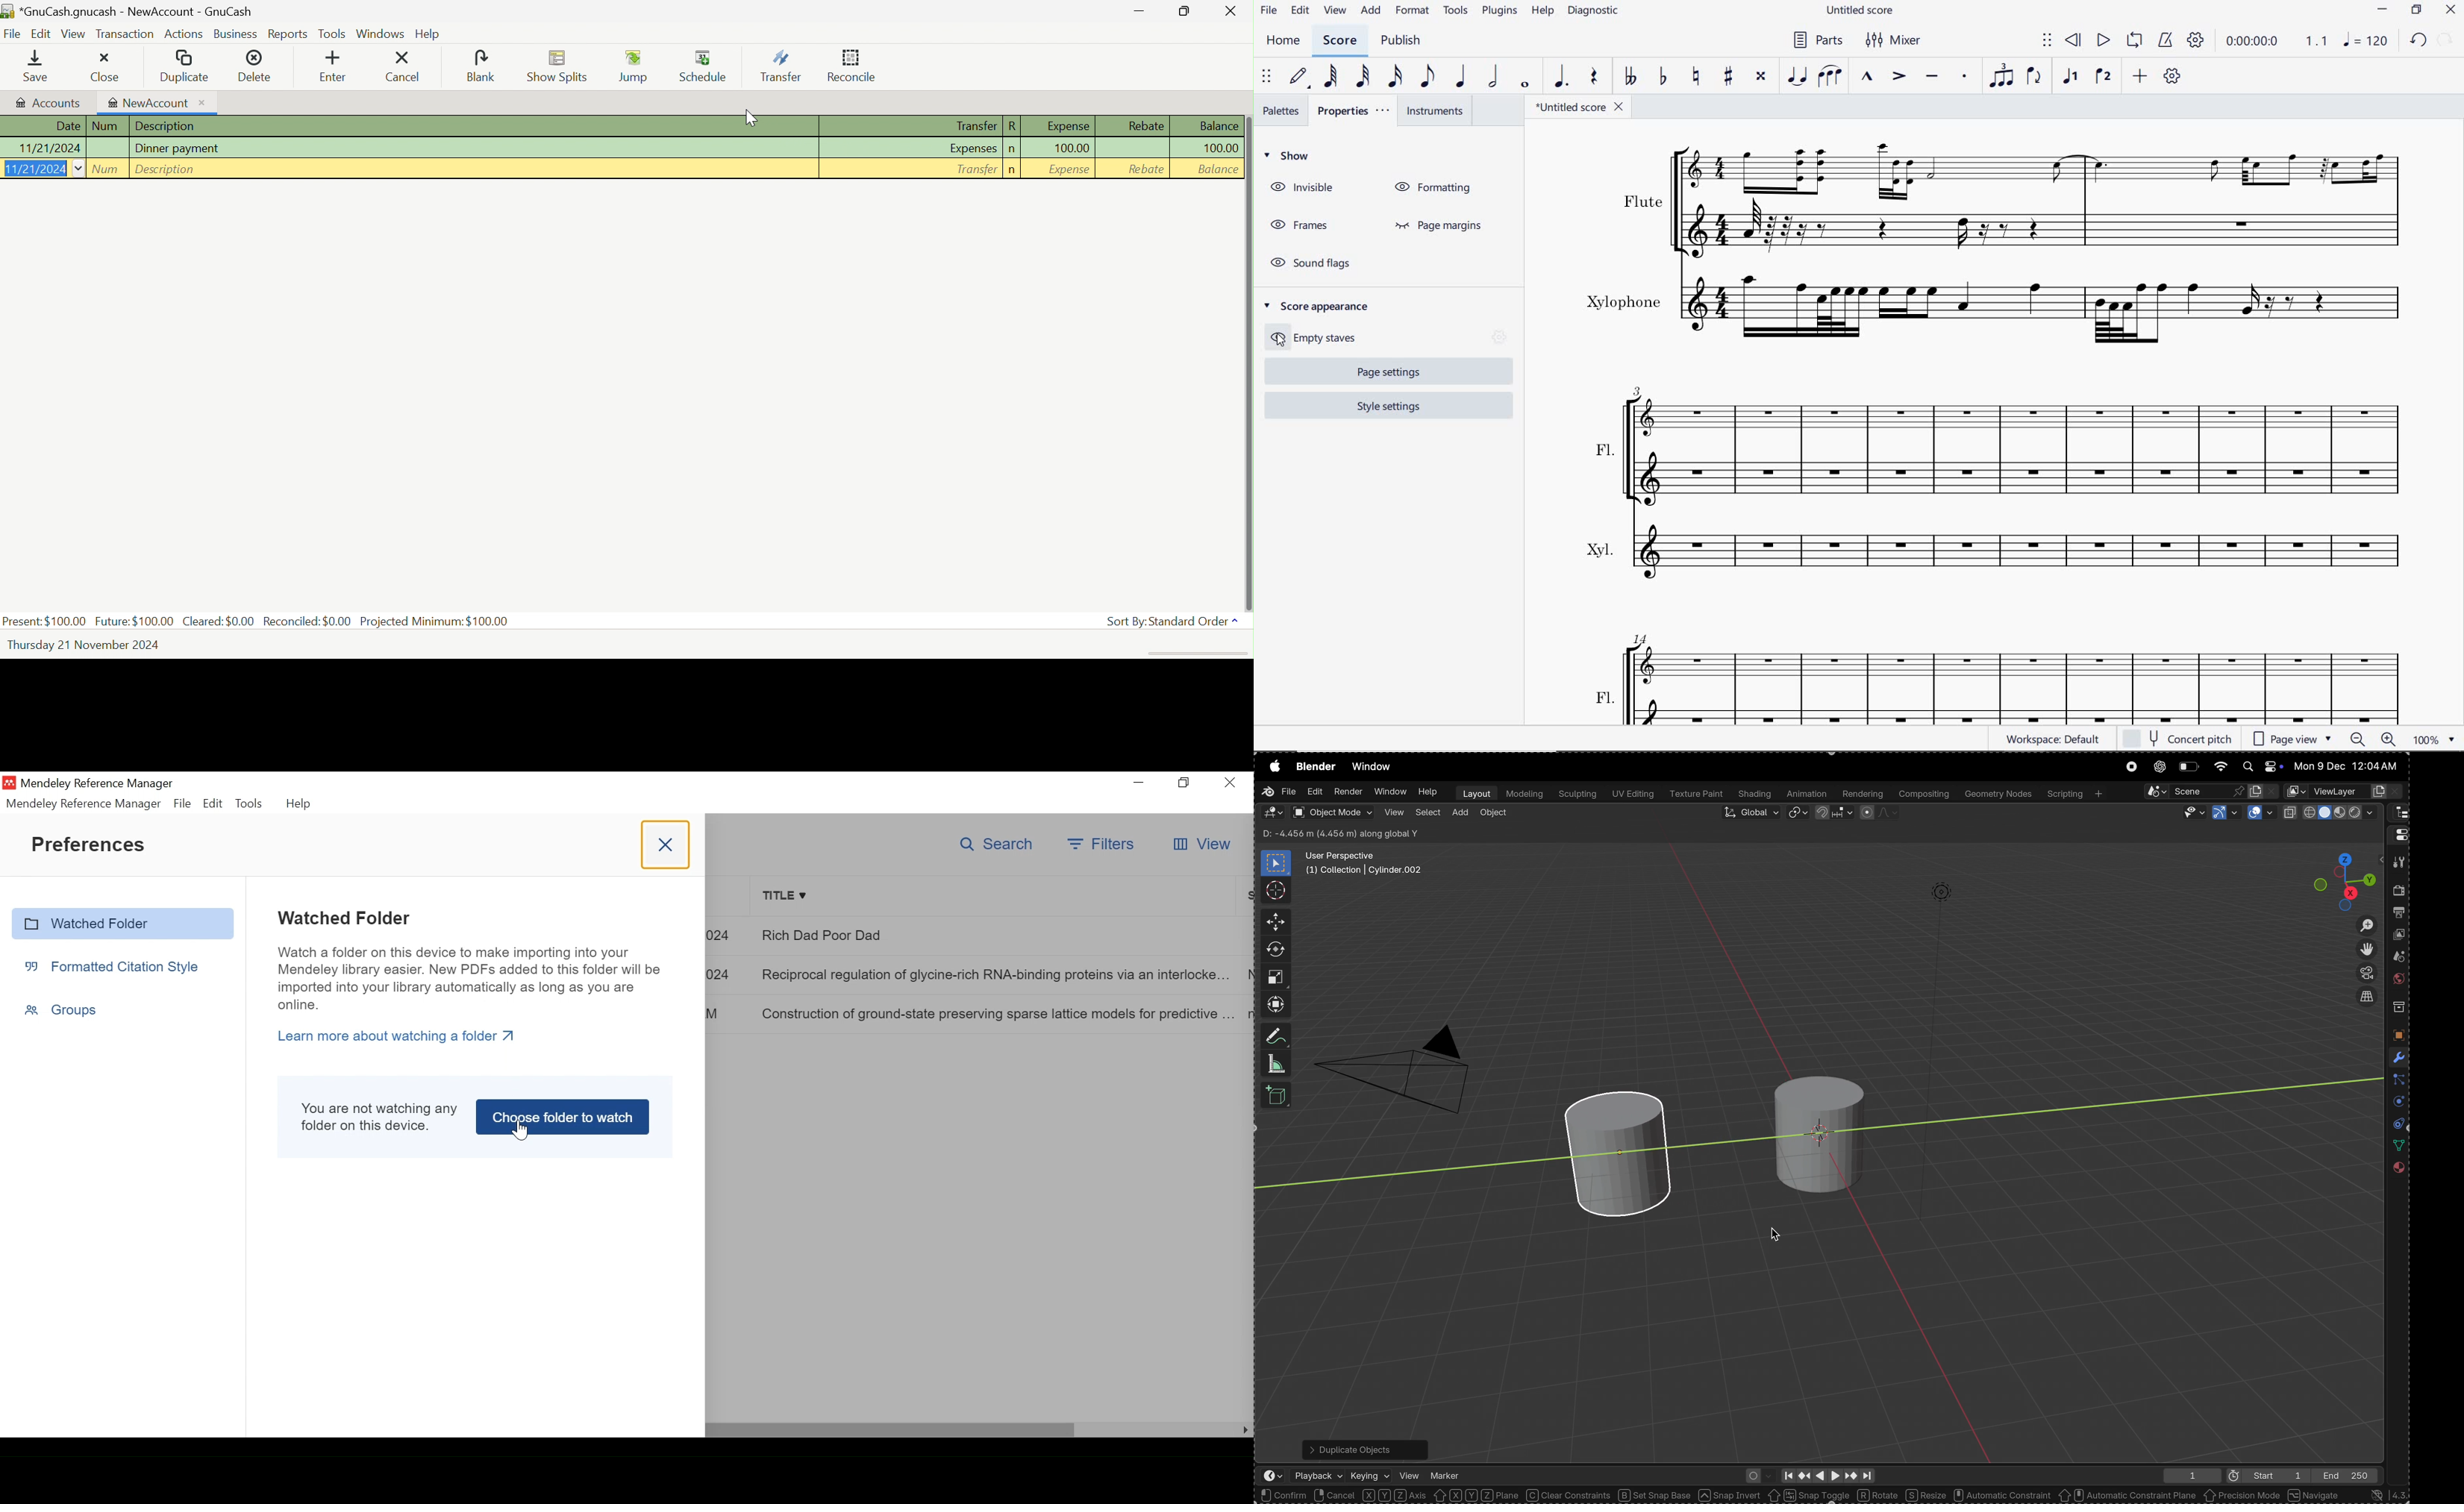  What do you see at coordinates (48, 101) in the screenshot?
I see `Accounts` at bounding box center [48, 101].